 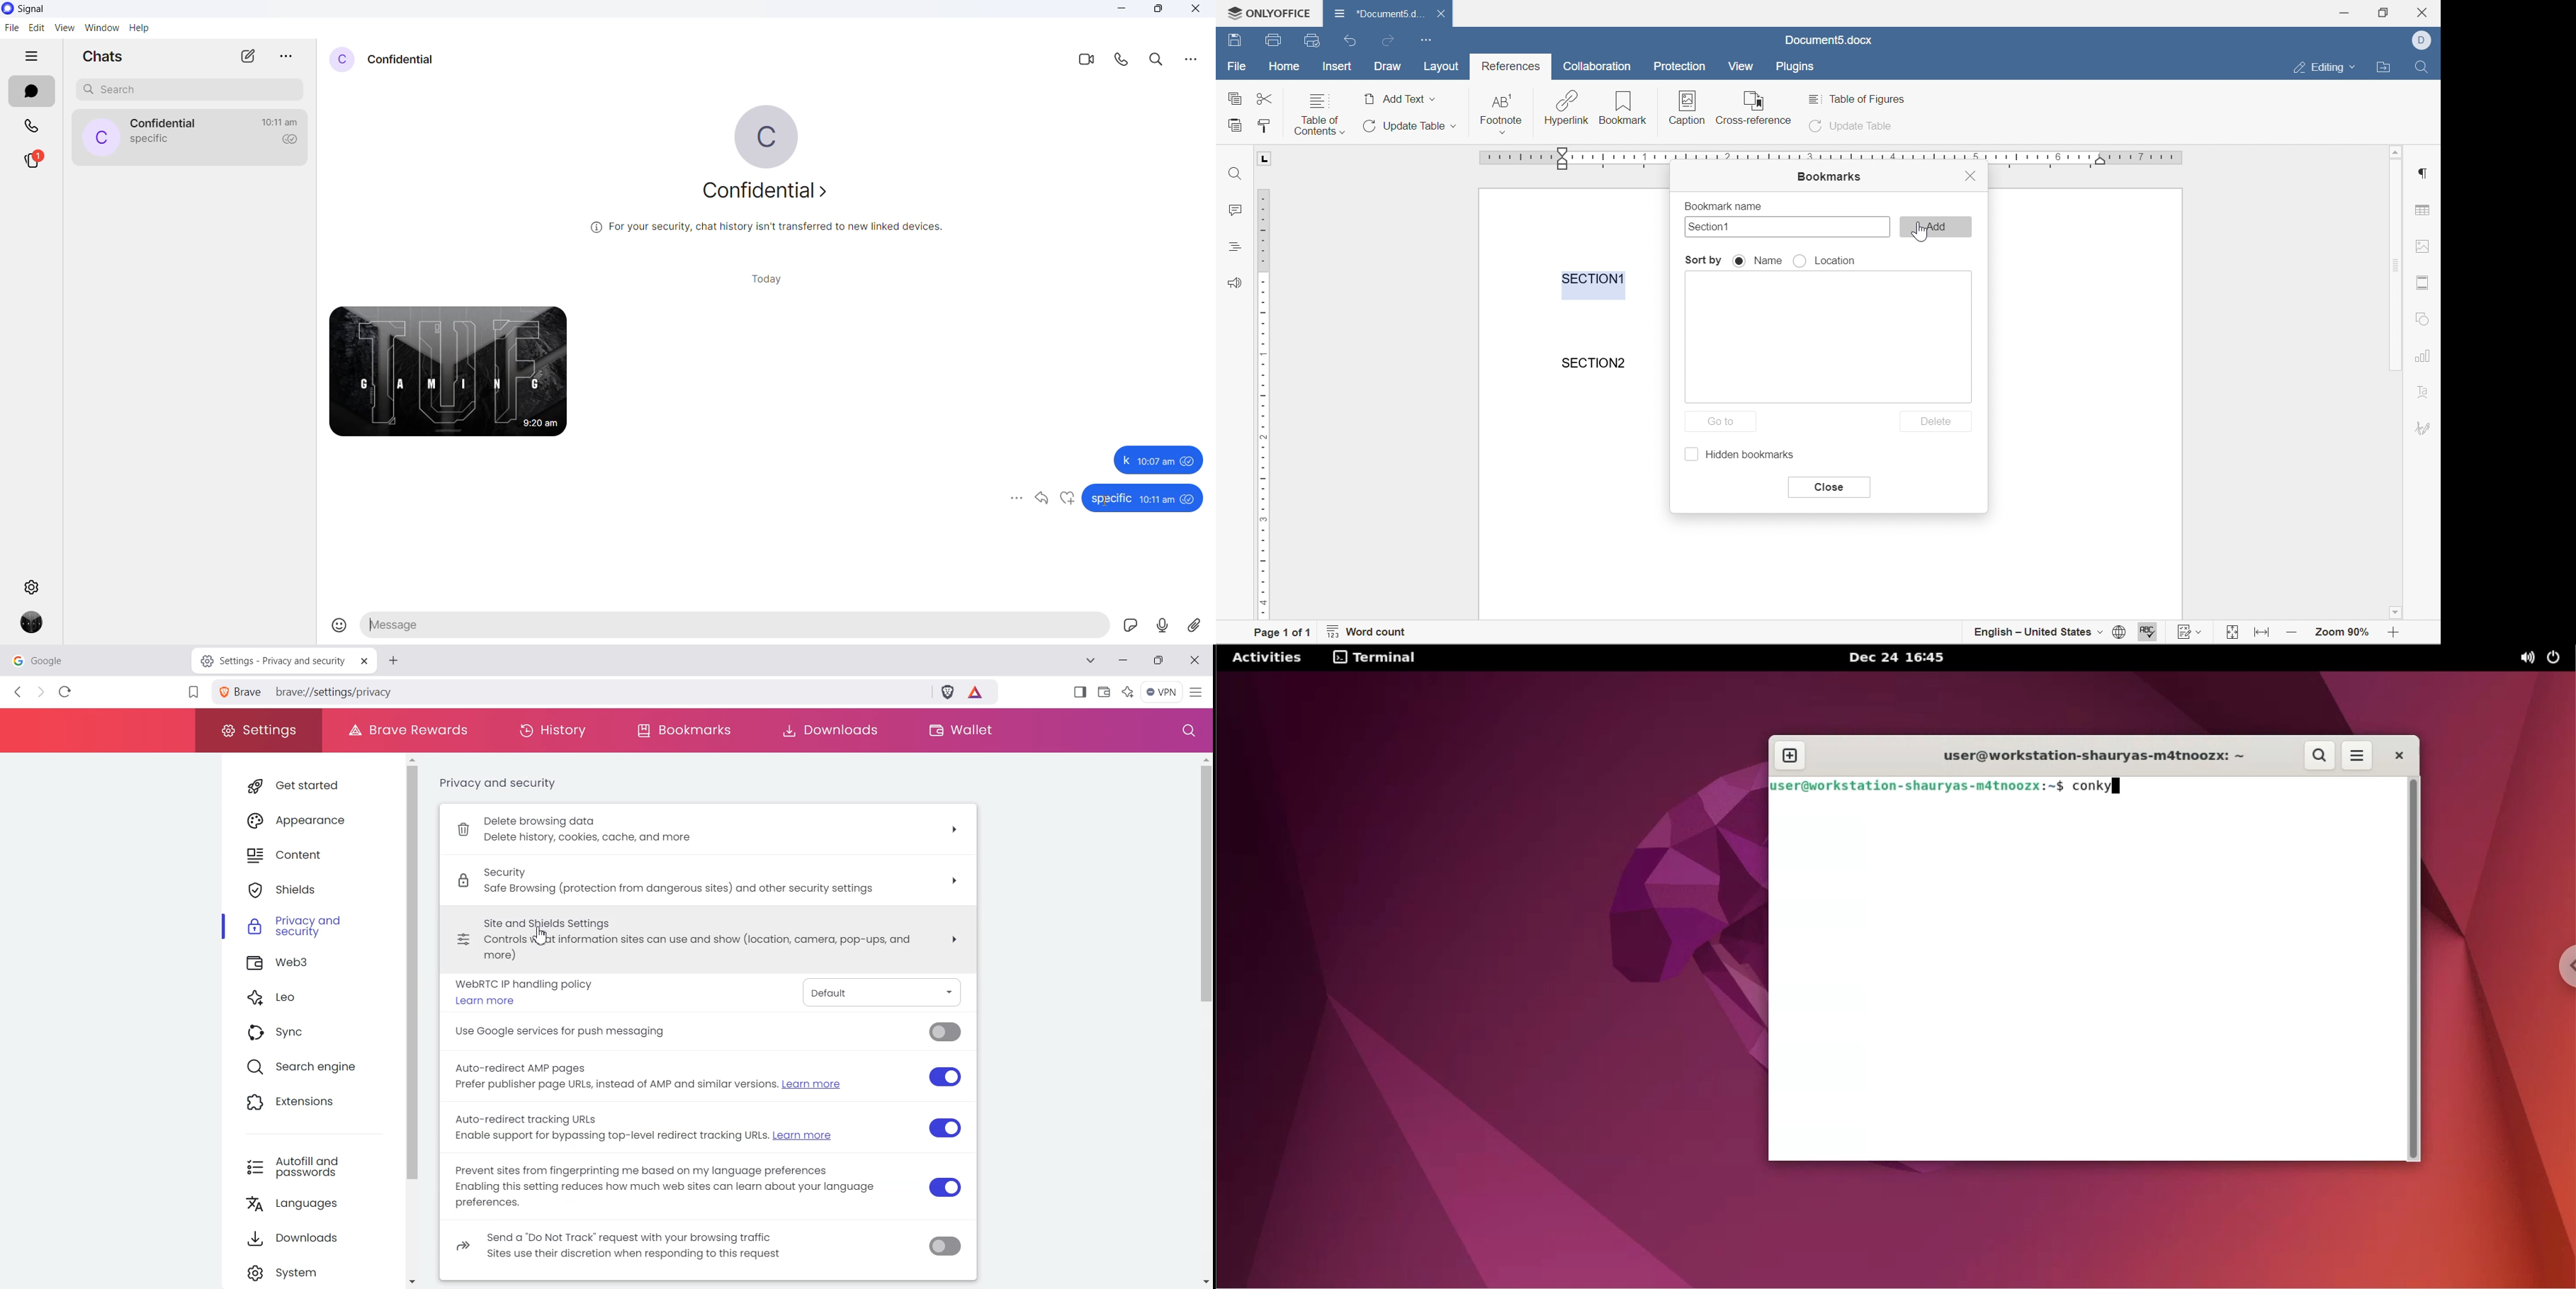 What do you see at coordinates (1446, 66) in the screenshot?
I see `layout` at bounding box center [1446, 66].